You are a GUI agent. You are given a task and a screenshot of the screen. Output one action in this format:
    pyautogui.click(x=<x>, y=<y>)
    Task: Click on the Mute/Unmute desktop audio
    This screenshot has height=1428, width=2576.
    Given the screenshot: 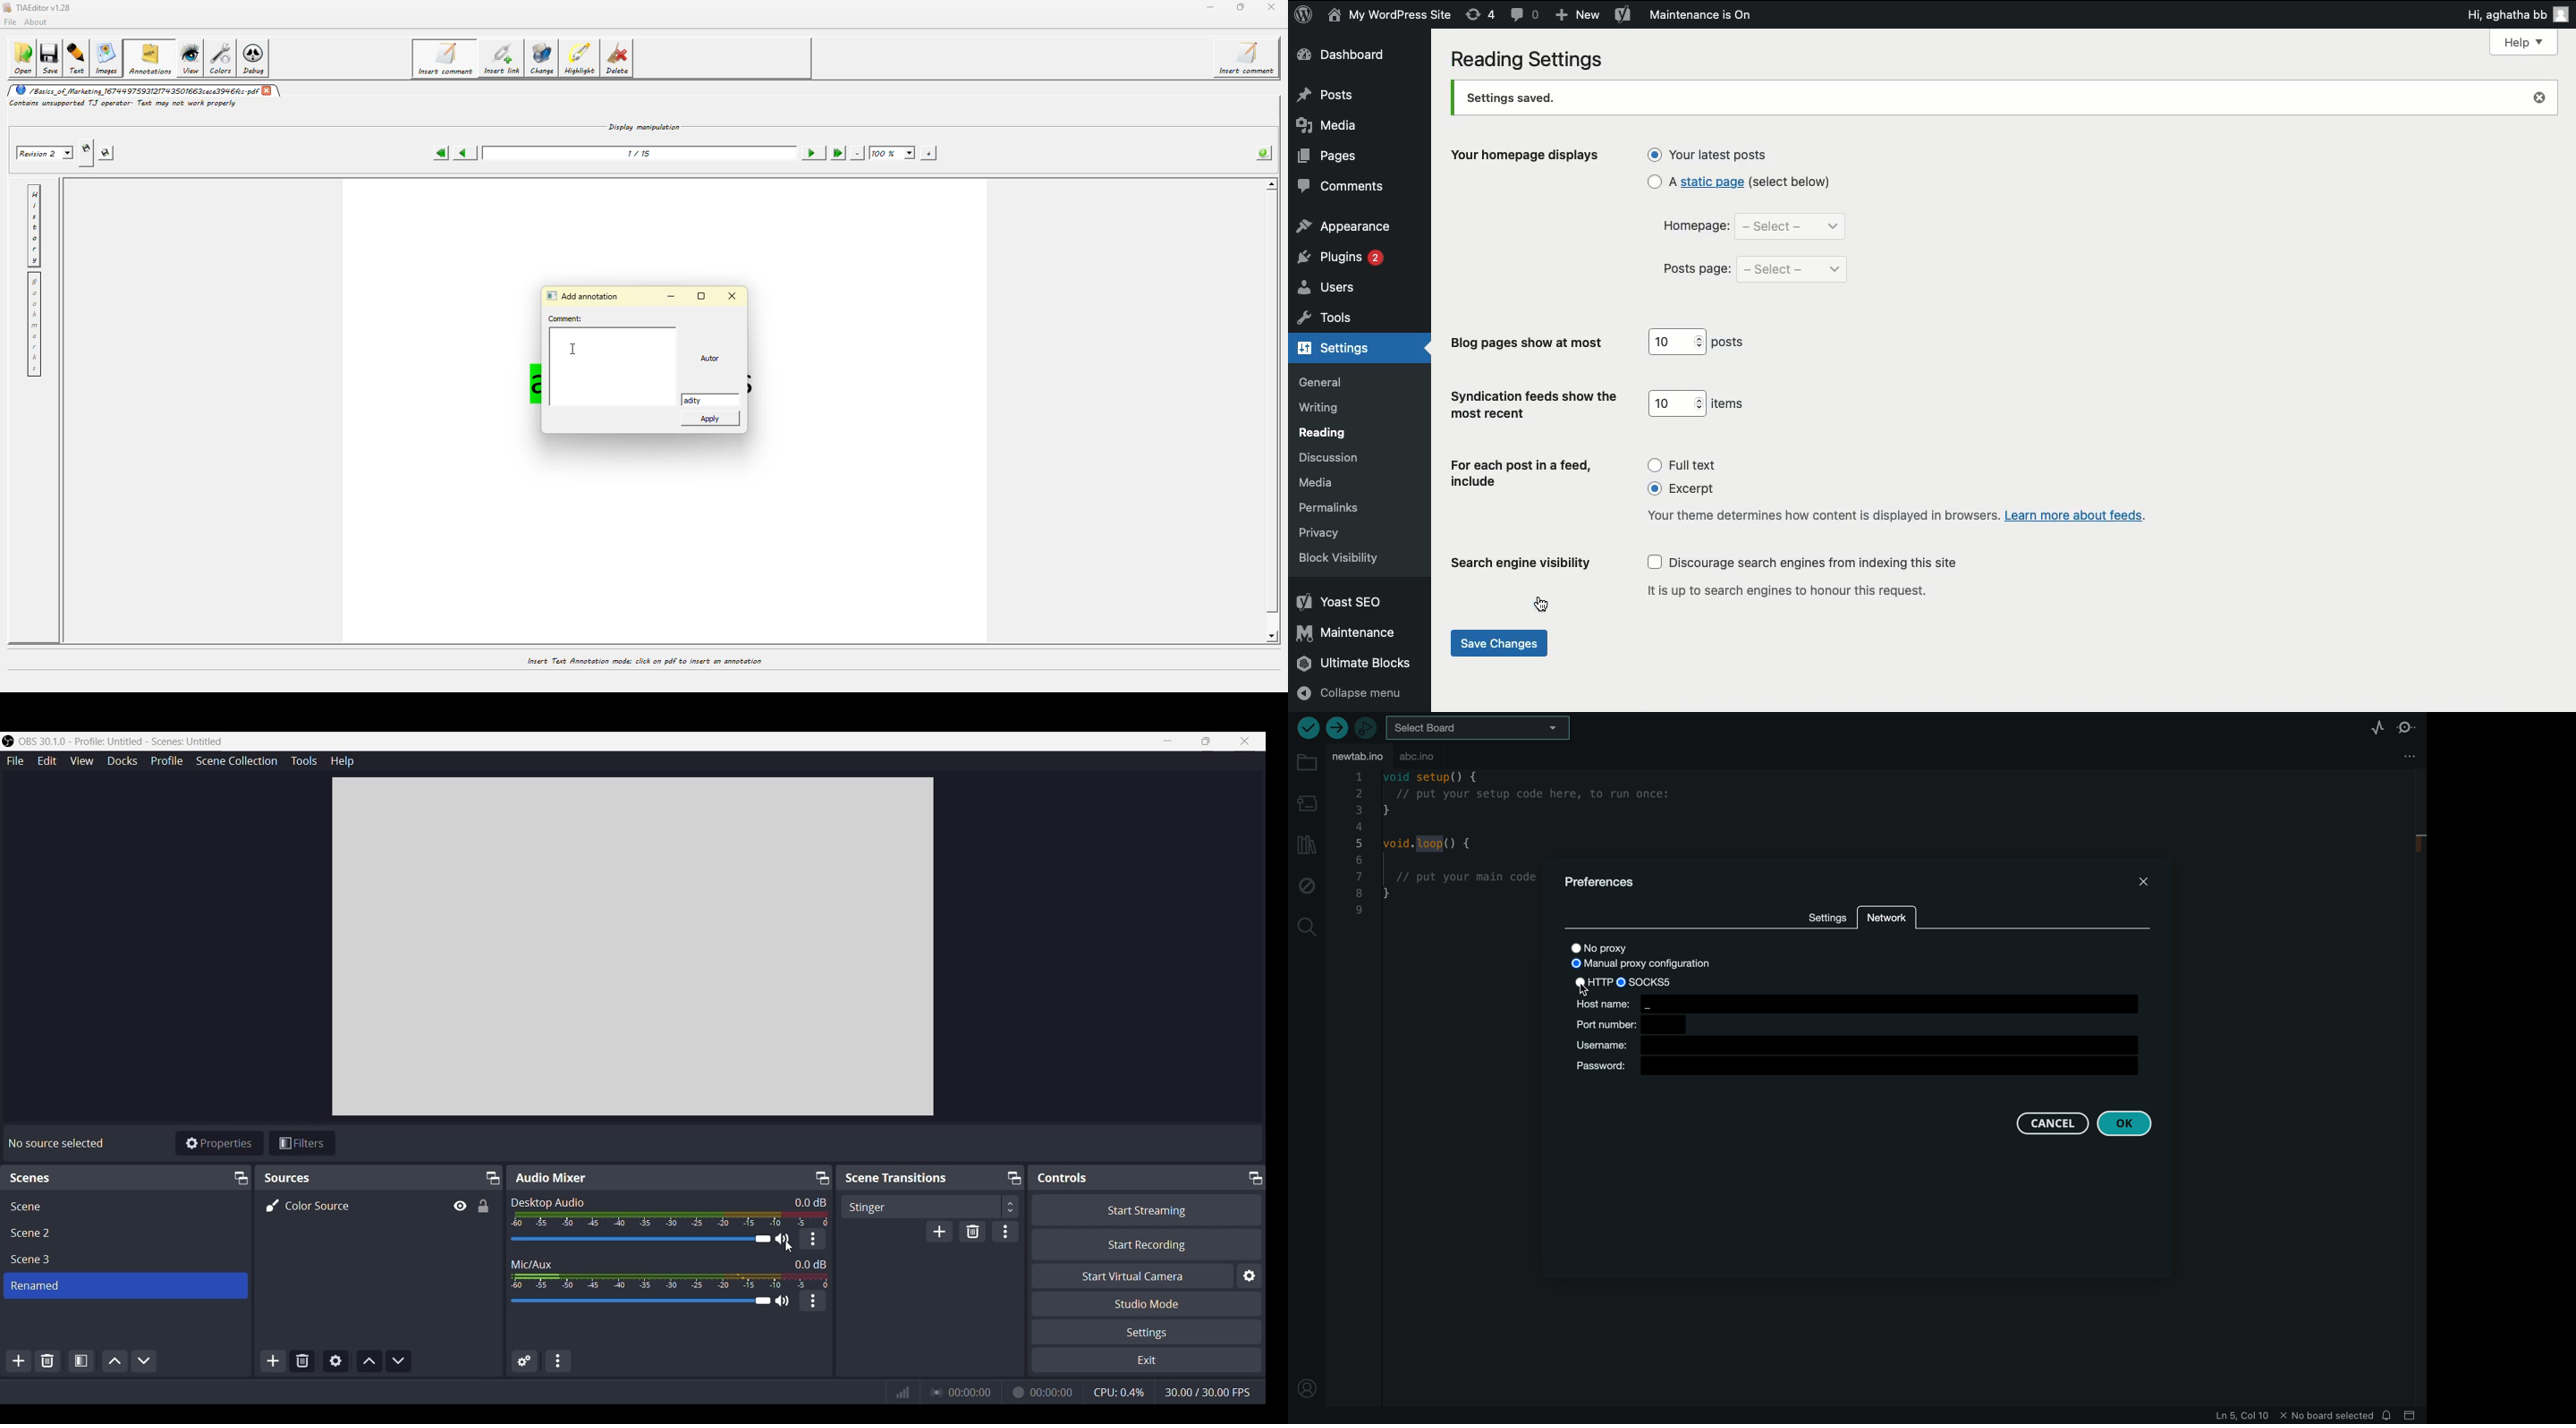 What is the action you would take?
    pyautogui.click(x=783, y=1239)
    